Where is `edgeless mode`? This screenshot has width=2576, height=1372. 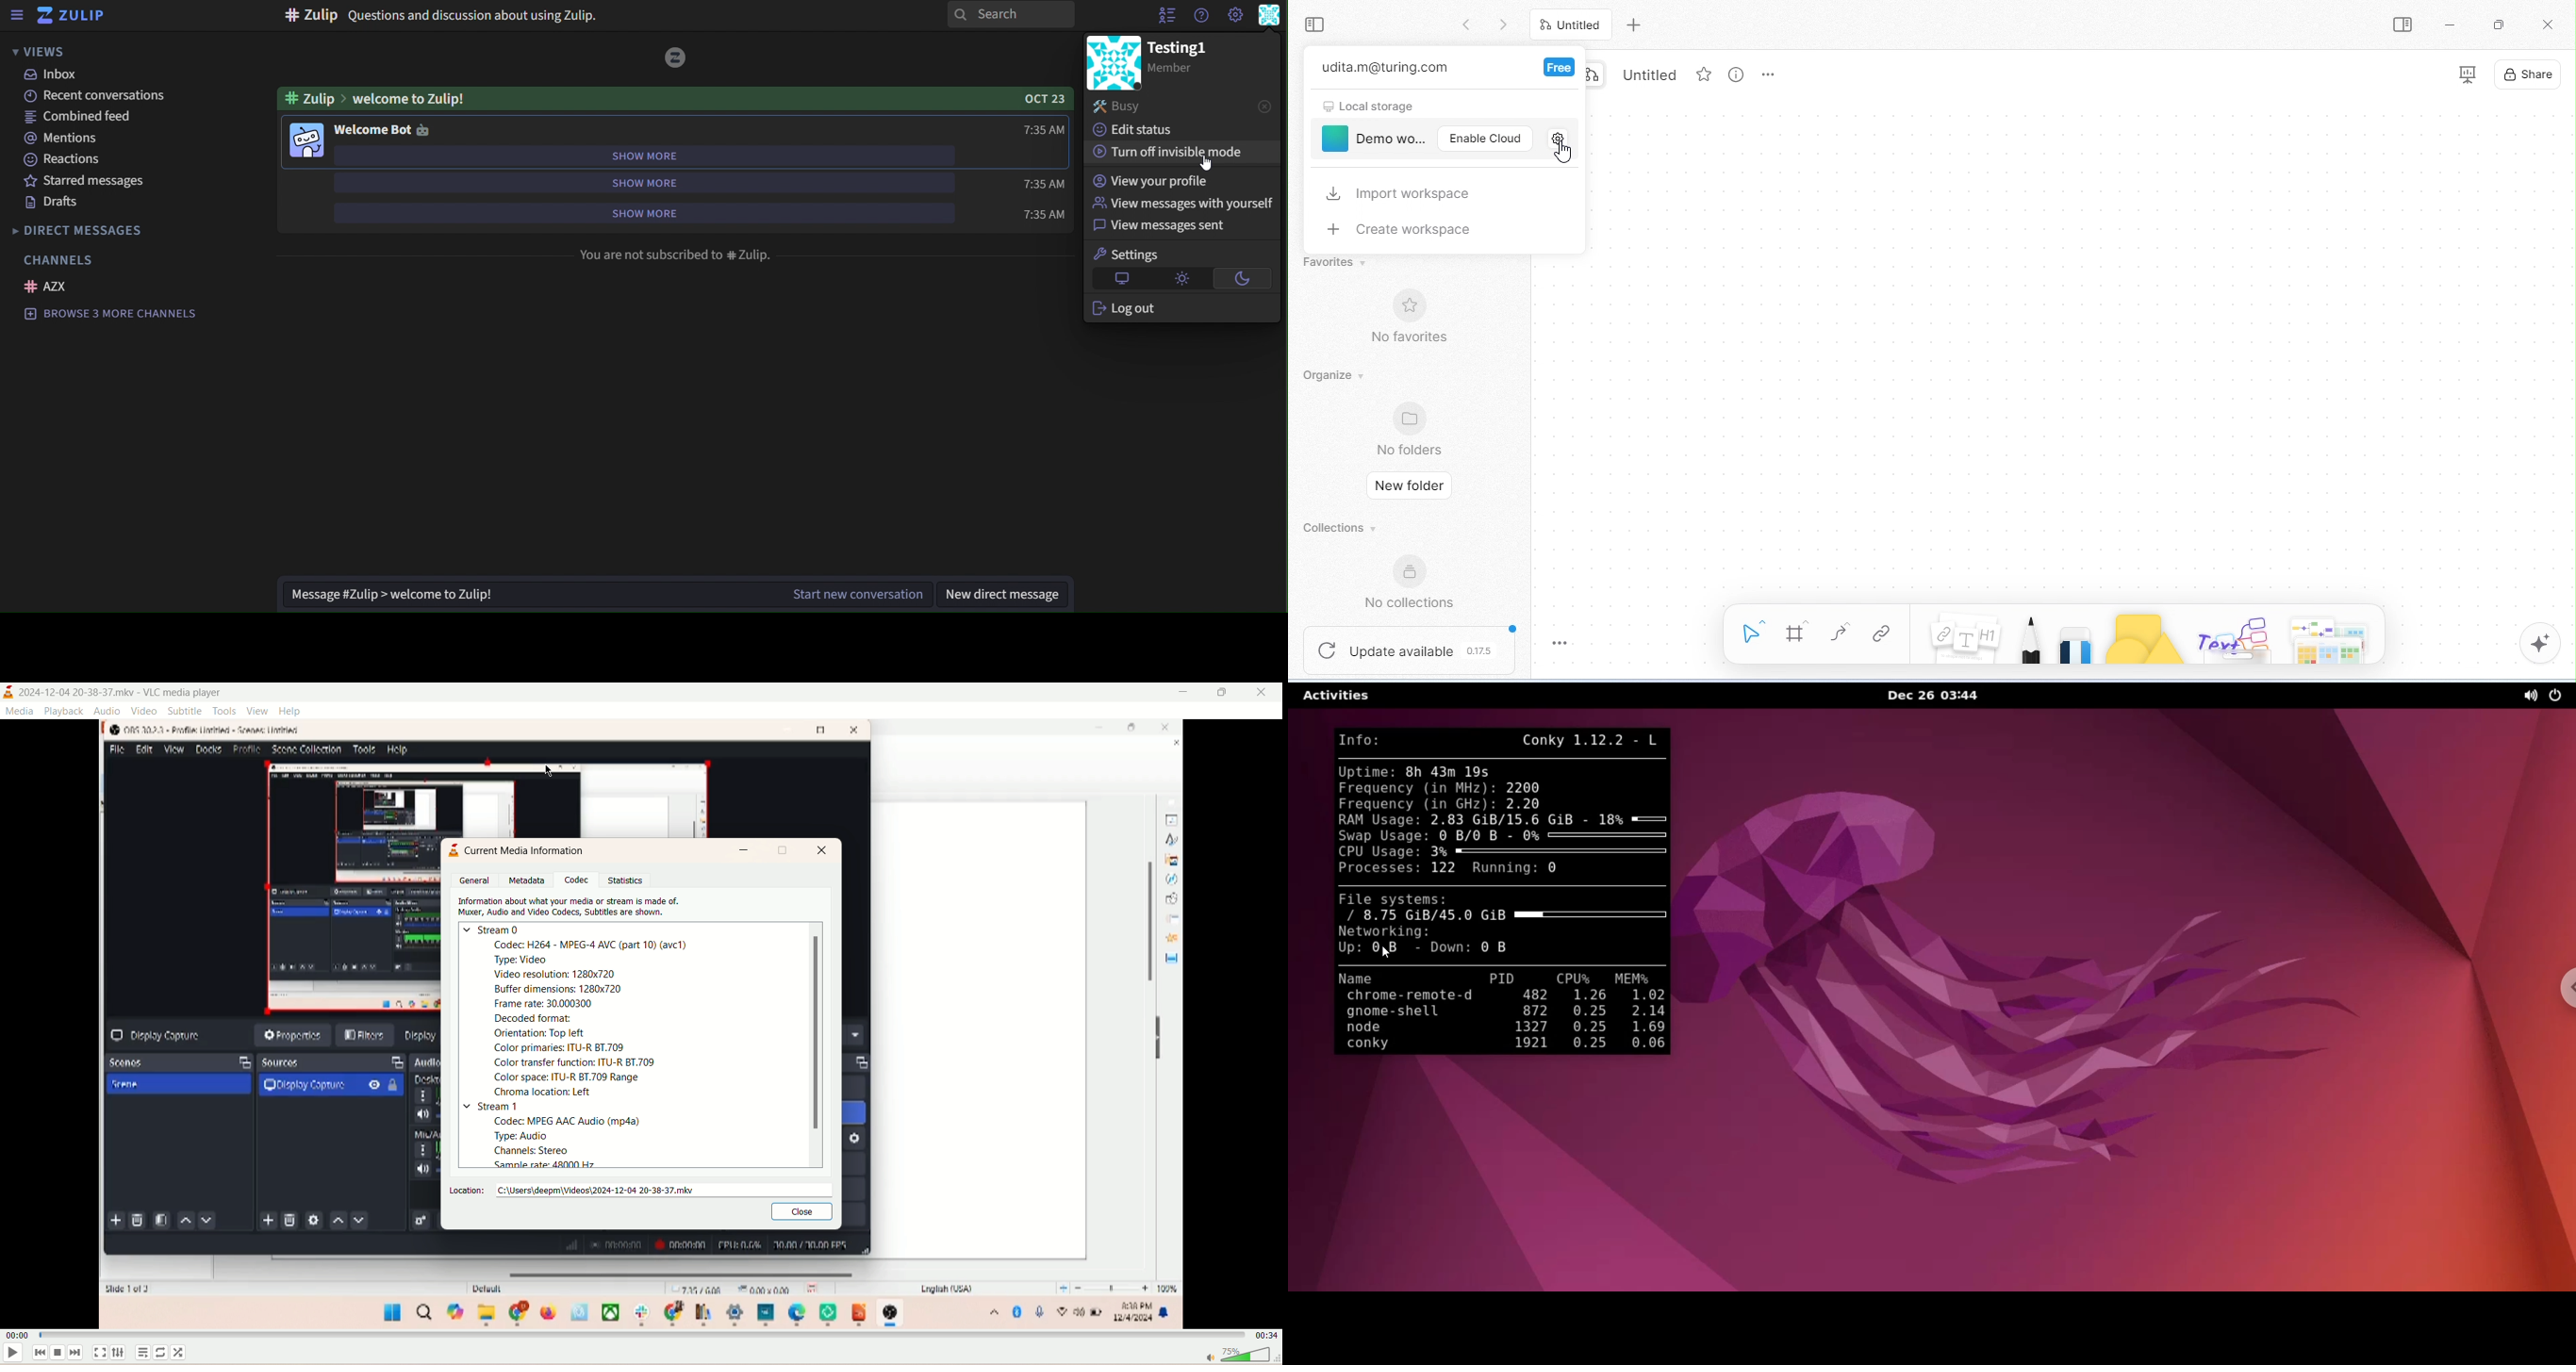
edgeless mode is located at coordinates (1593, 74).